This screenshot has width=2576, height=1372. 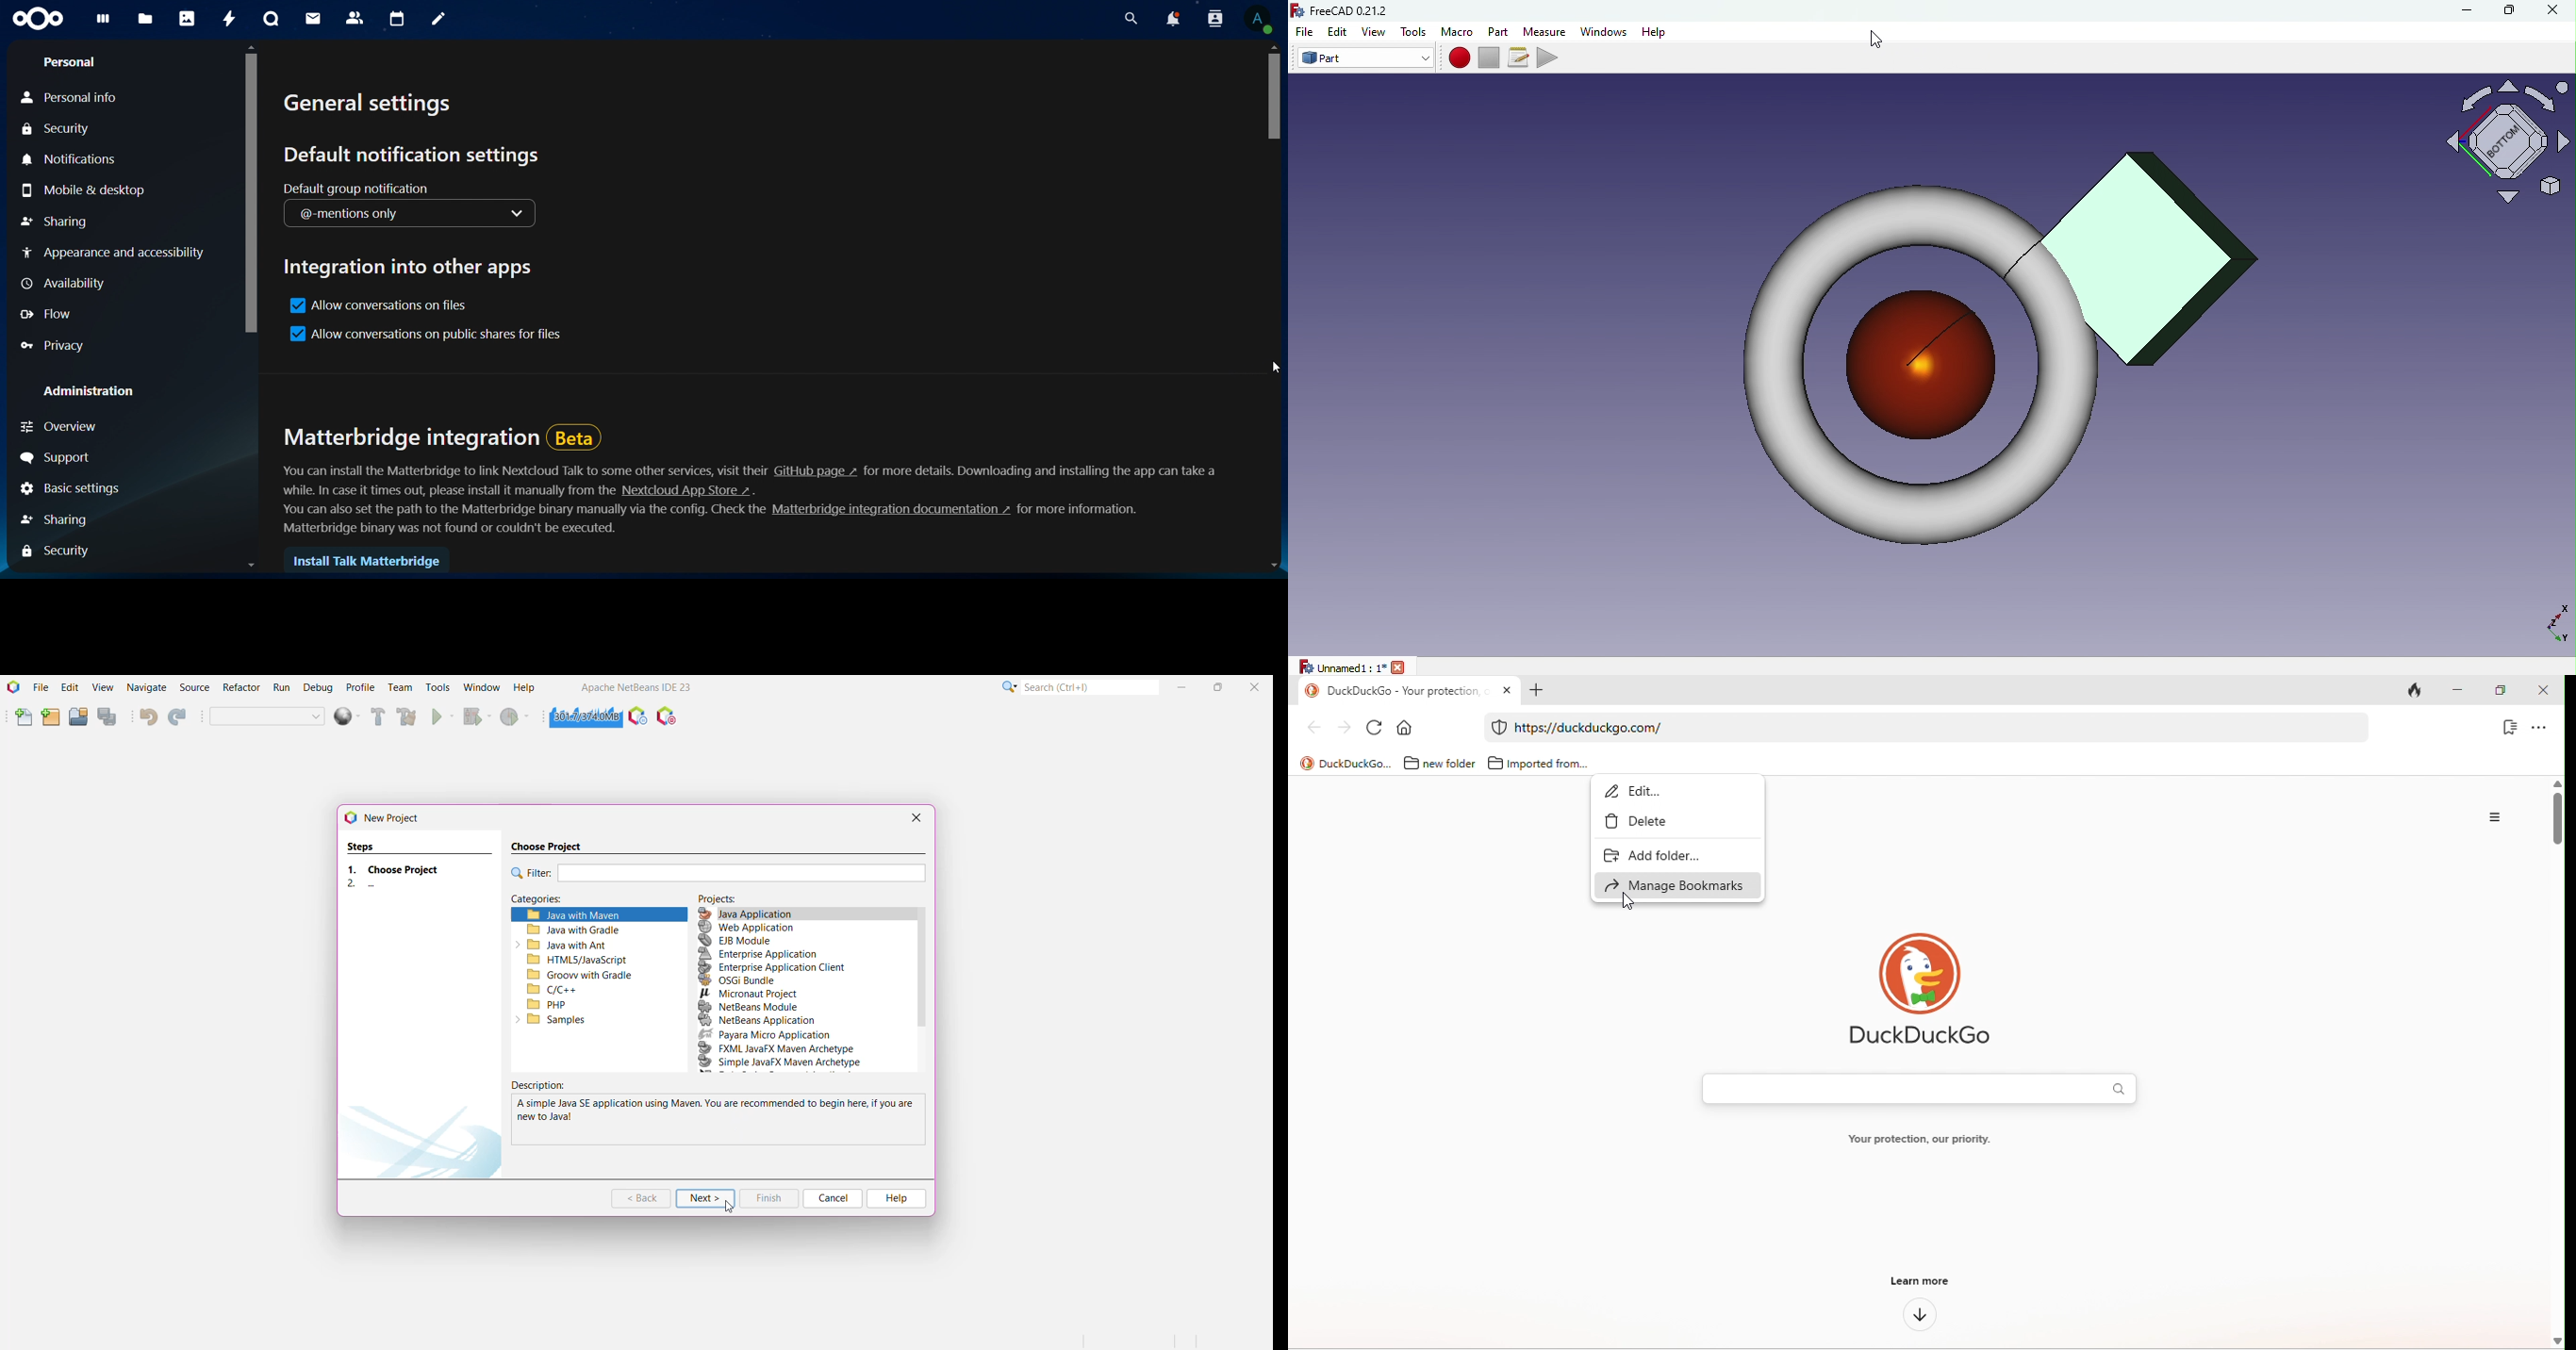 I want to click on dashboard, so click(x=102, y=21).